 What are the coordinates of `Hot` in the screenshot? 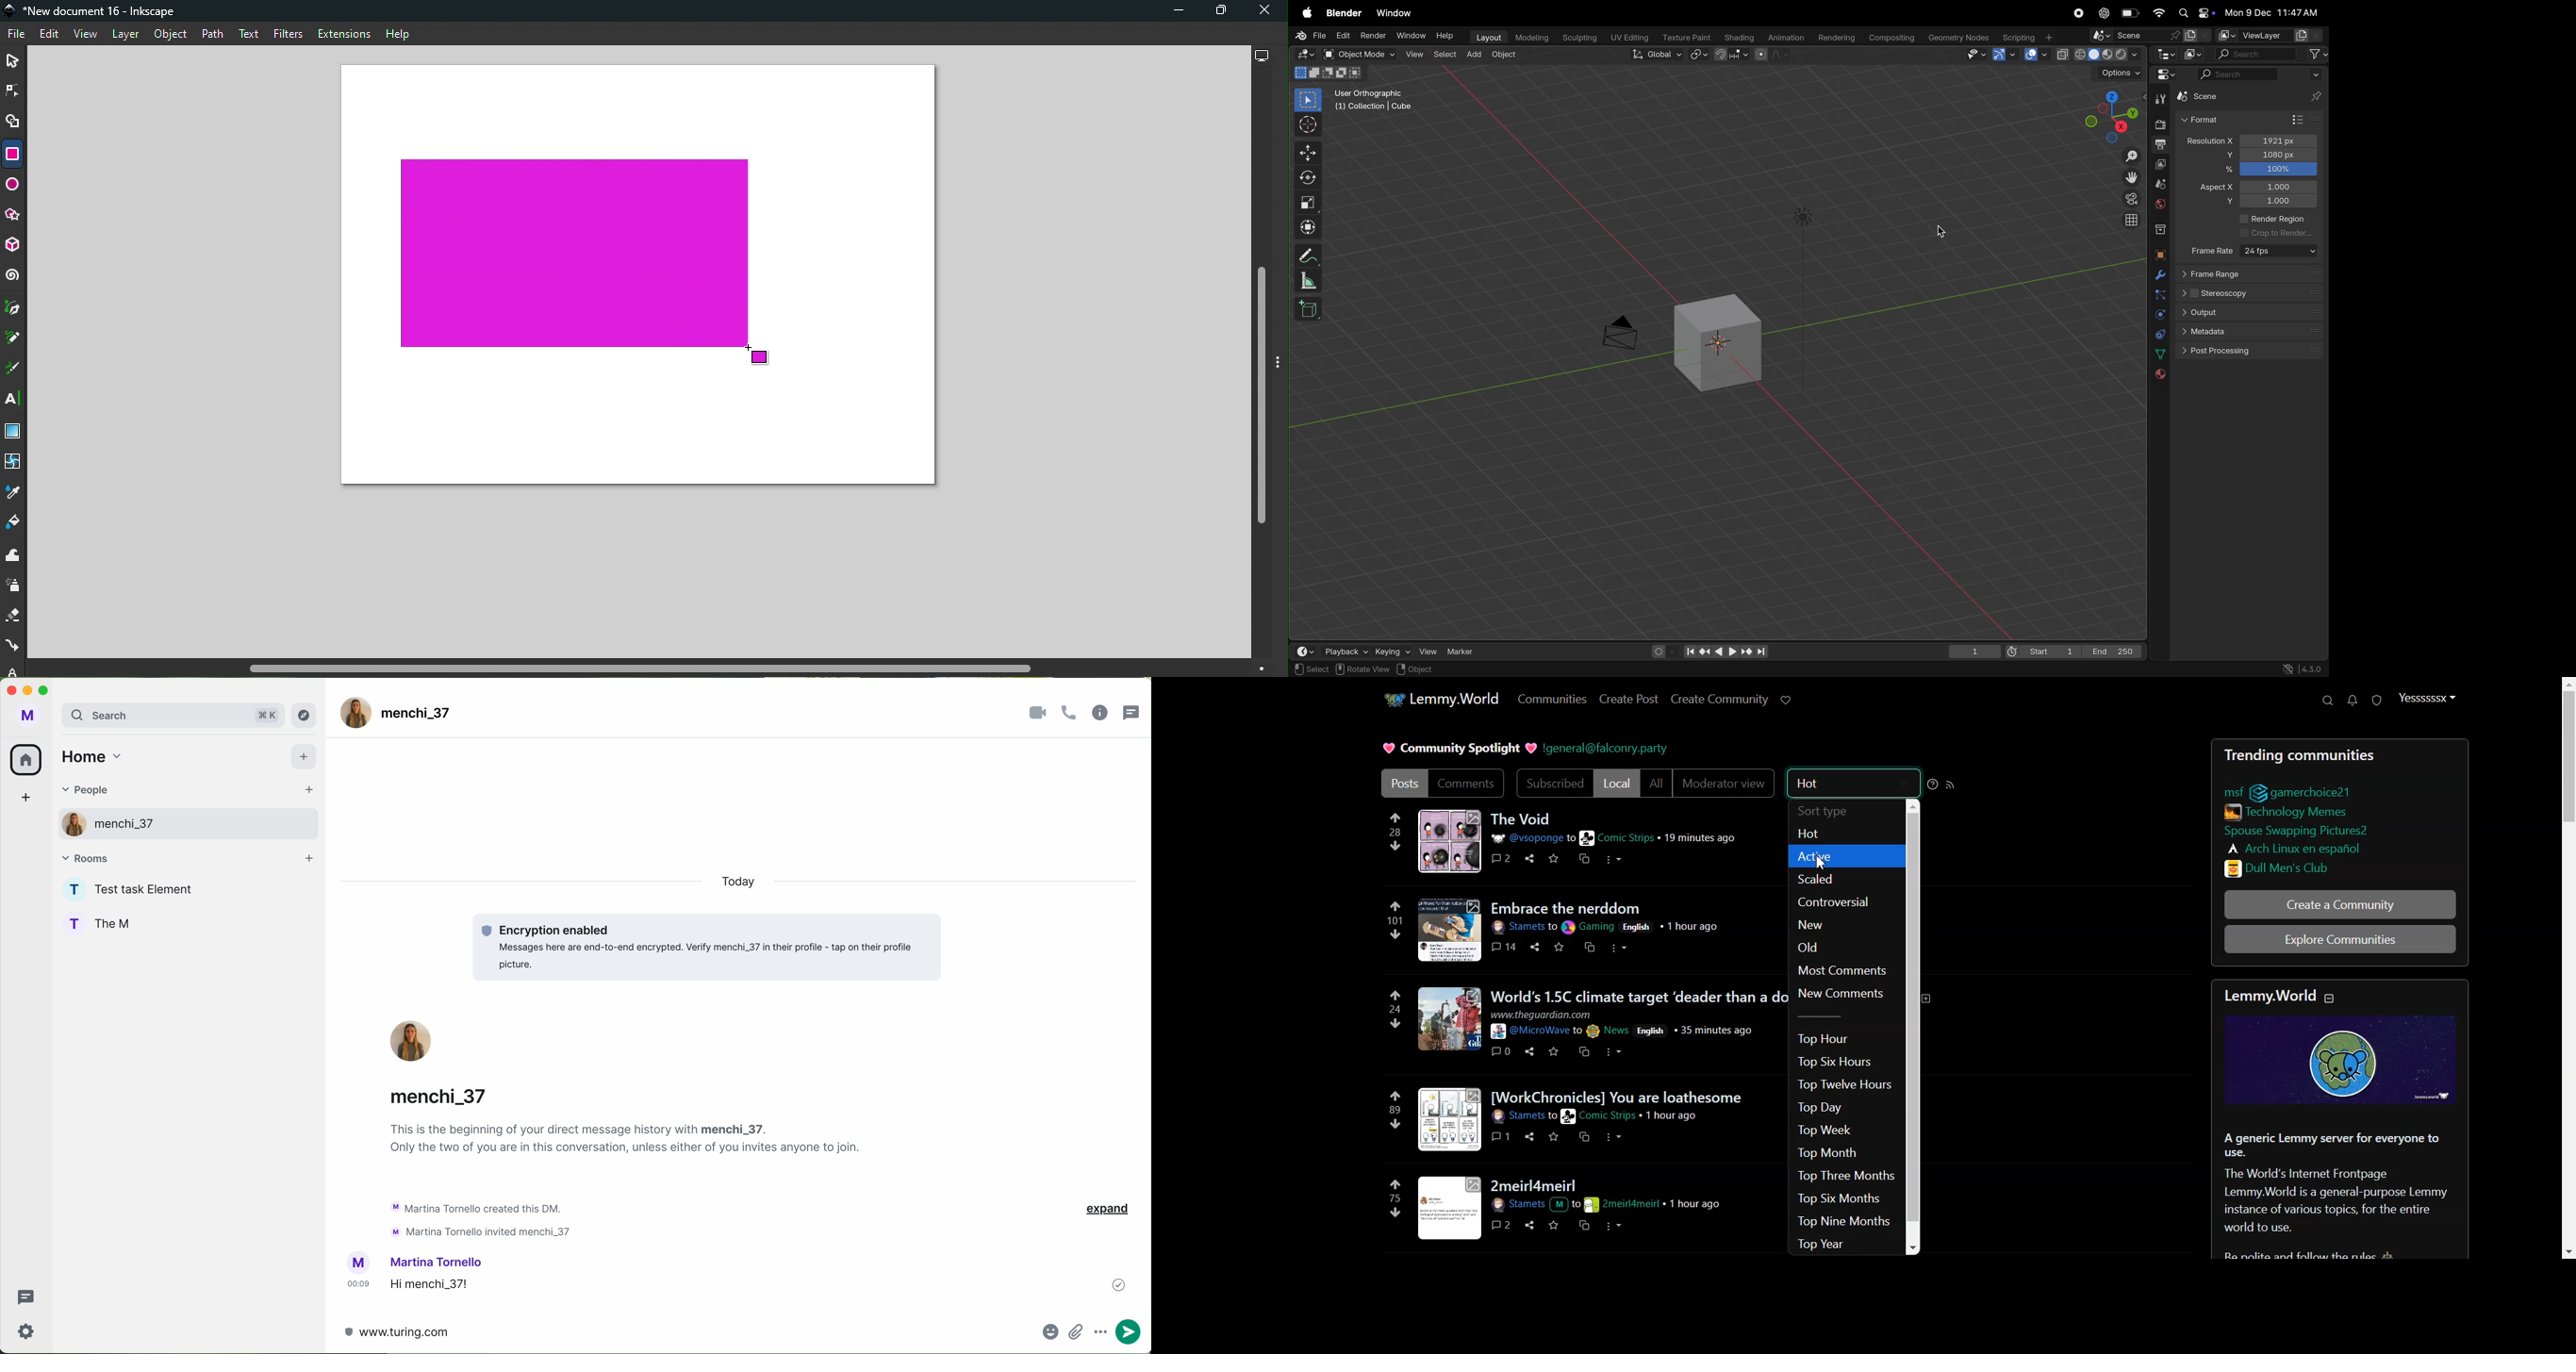 It's located at (1845, 832).